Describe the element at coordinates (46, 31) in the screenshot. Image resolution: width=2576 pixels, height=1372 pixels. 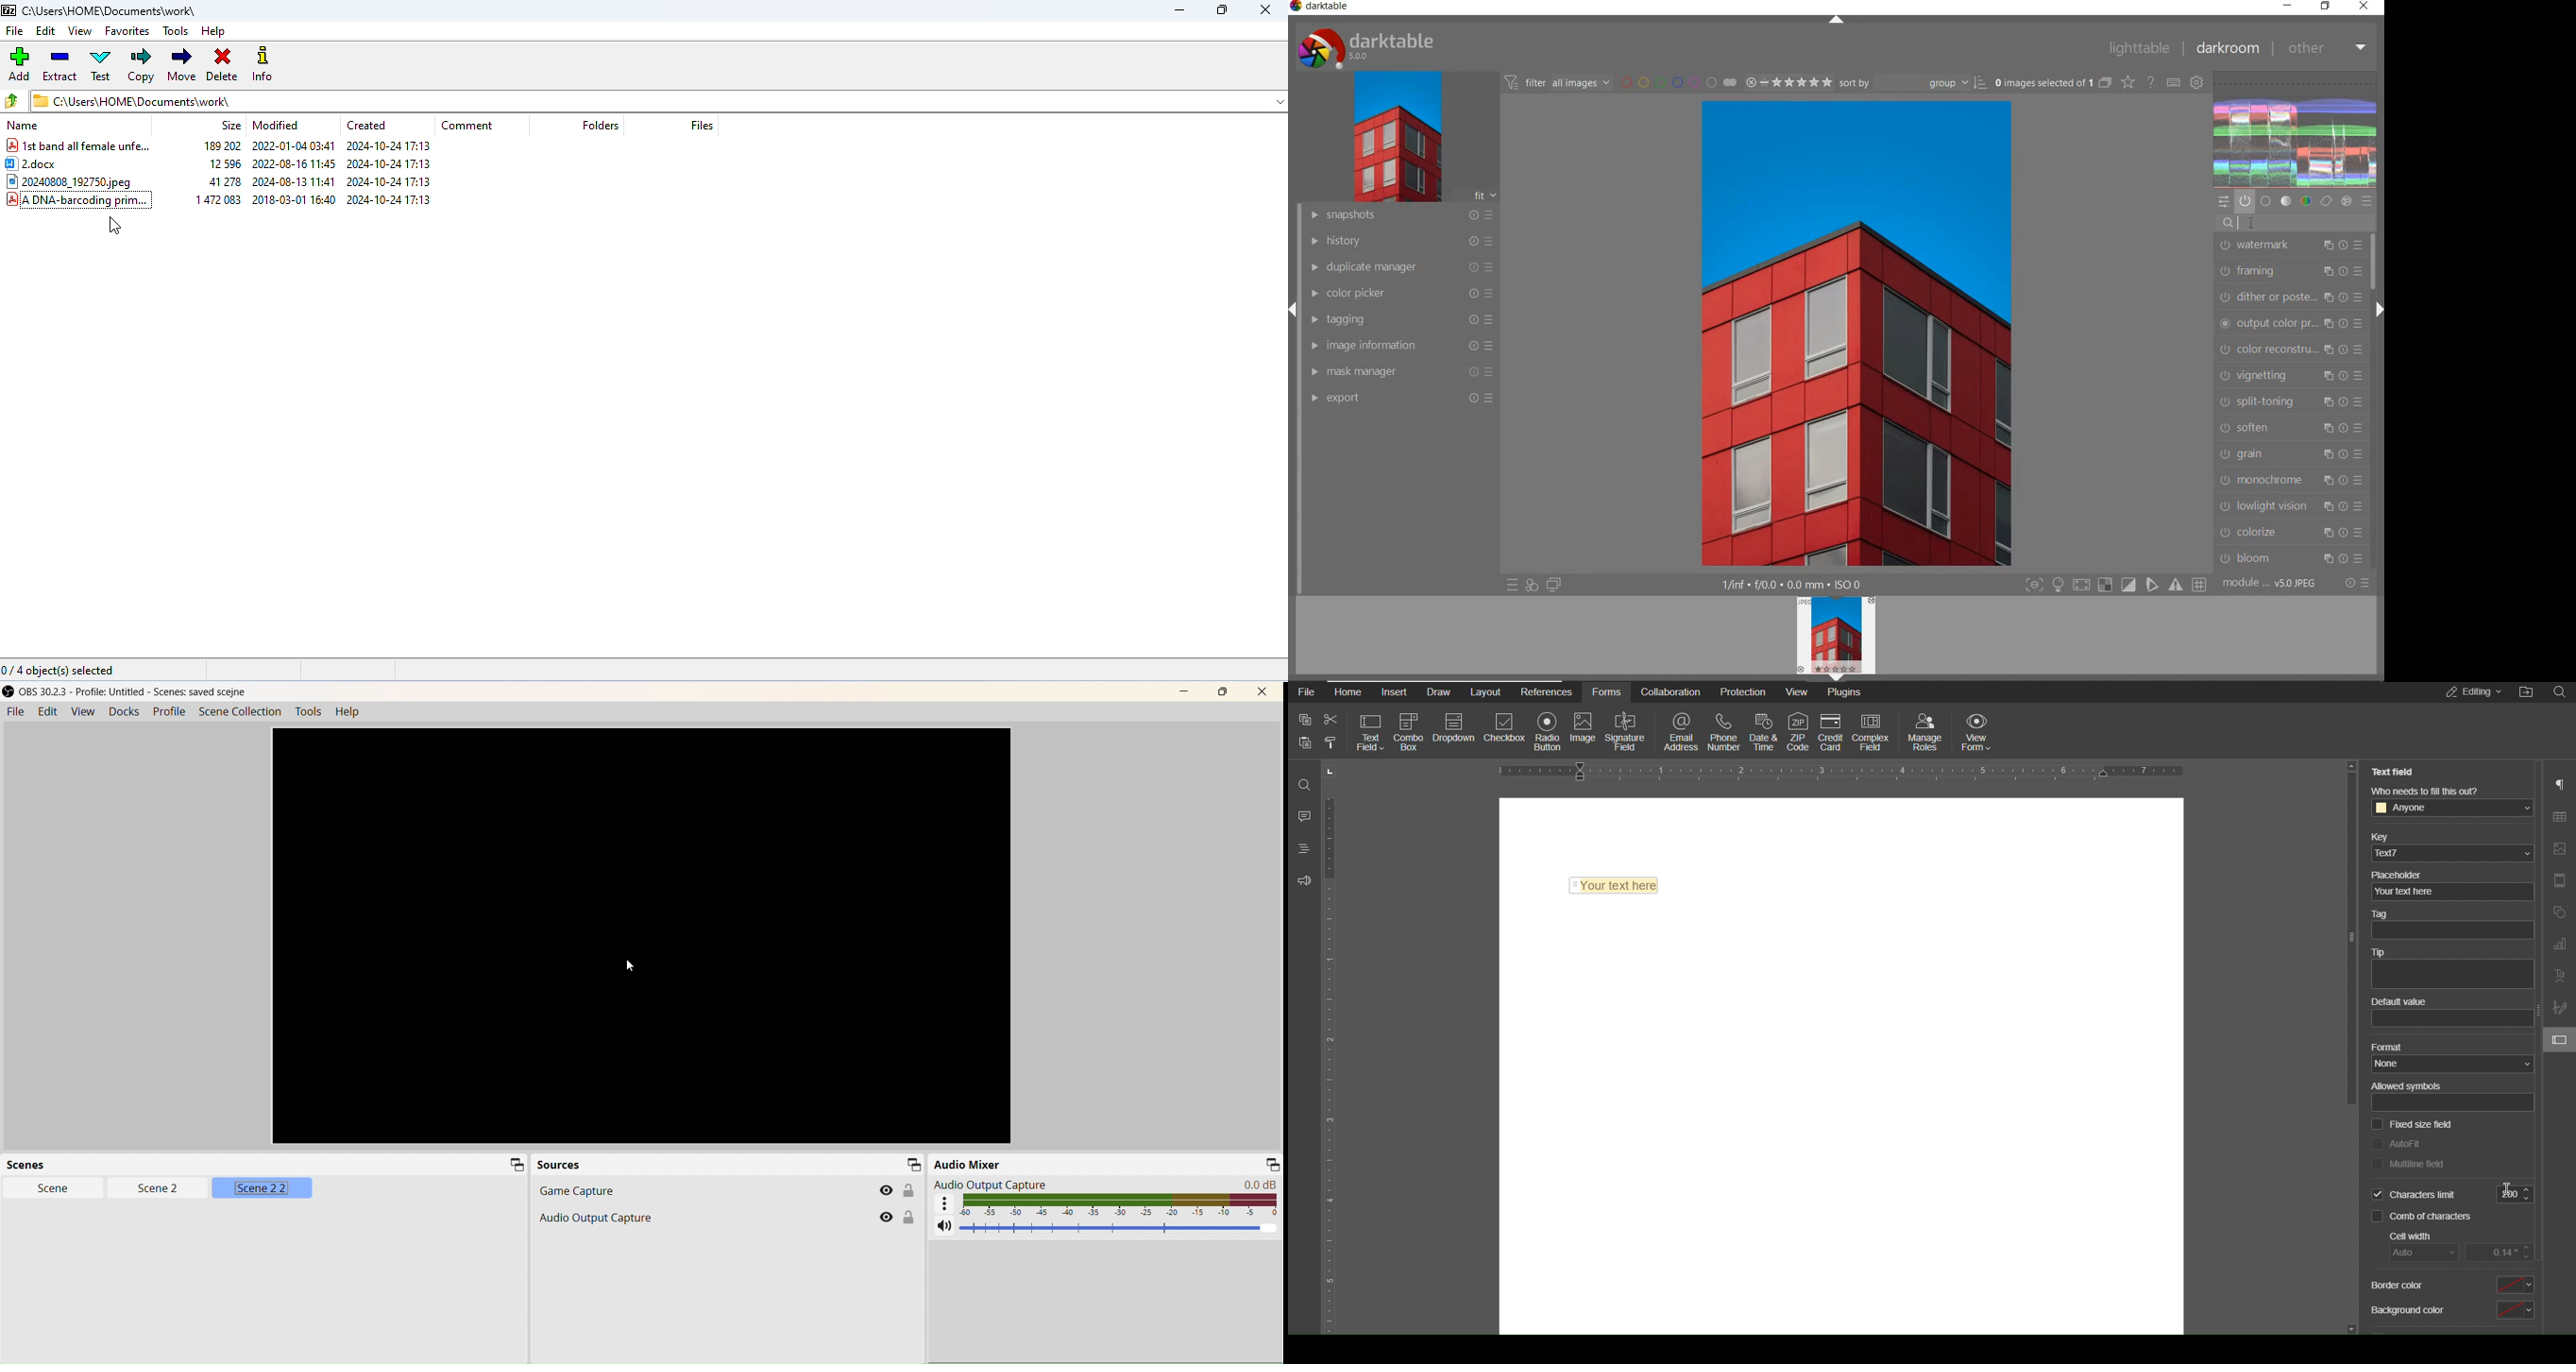
I see `edit` at that location.